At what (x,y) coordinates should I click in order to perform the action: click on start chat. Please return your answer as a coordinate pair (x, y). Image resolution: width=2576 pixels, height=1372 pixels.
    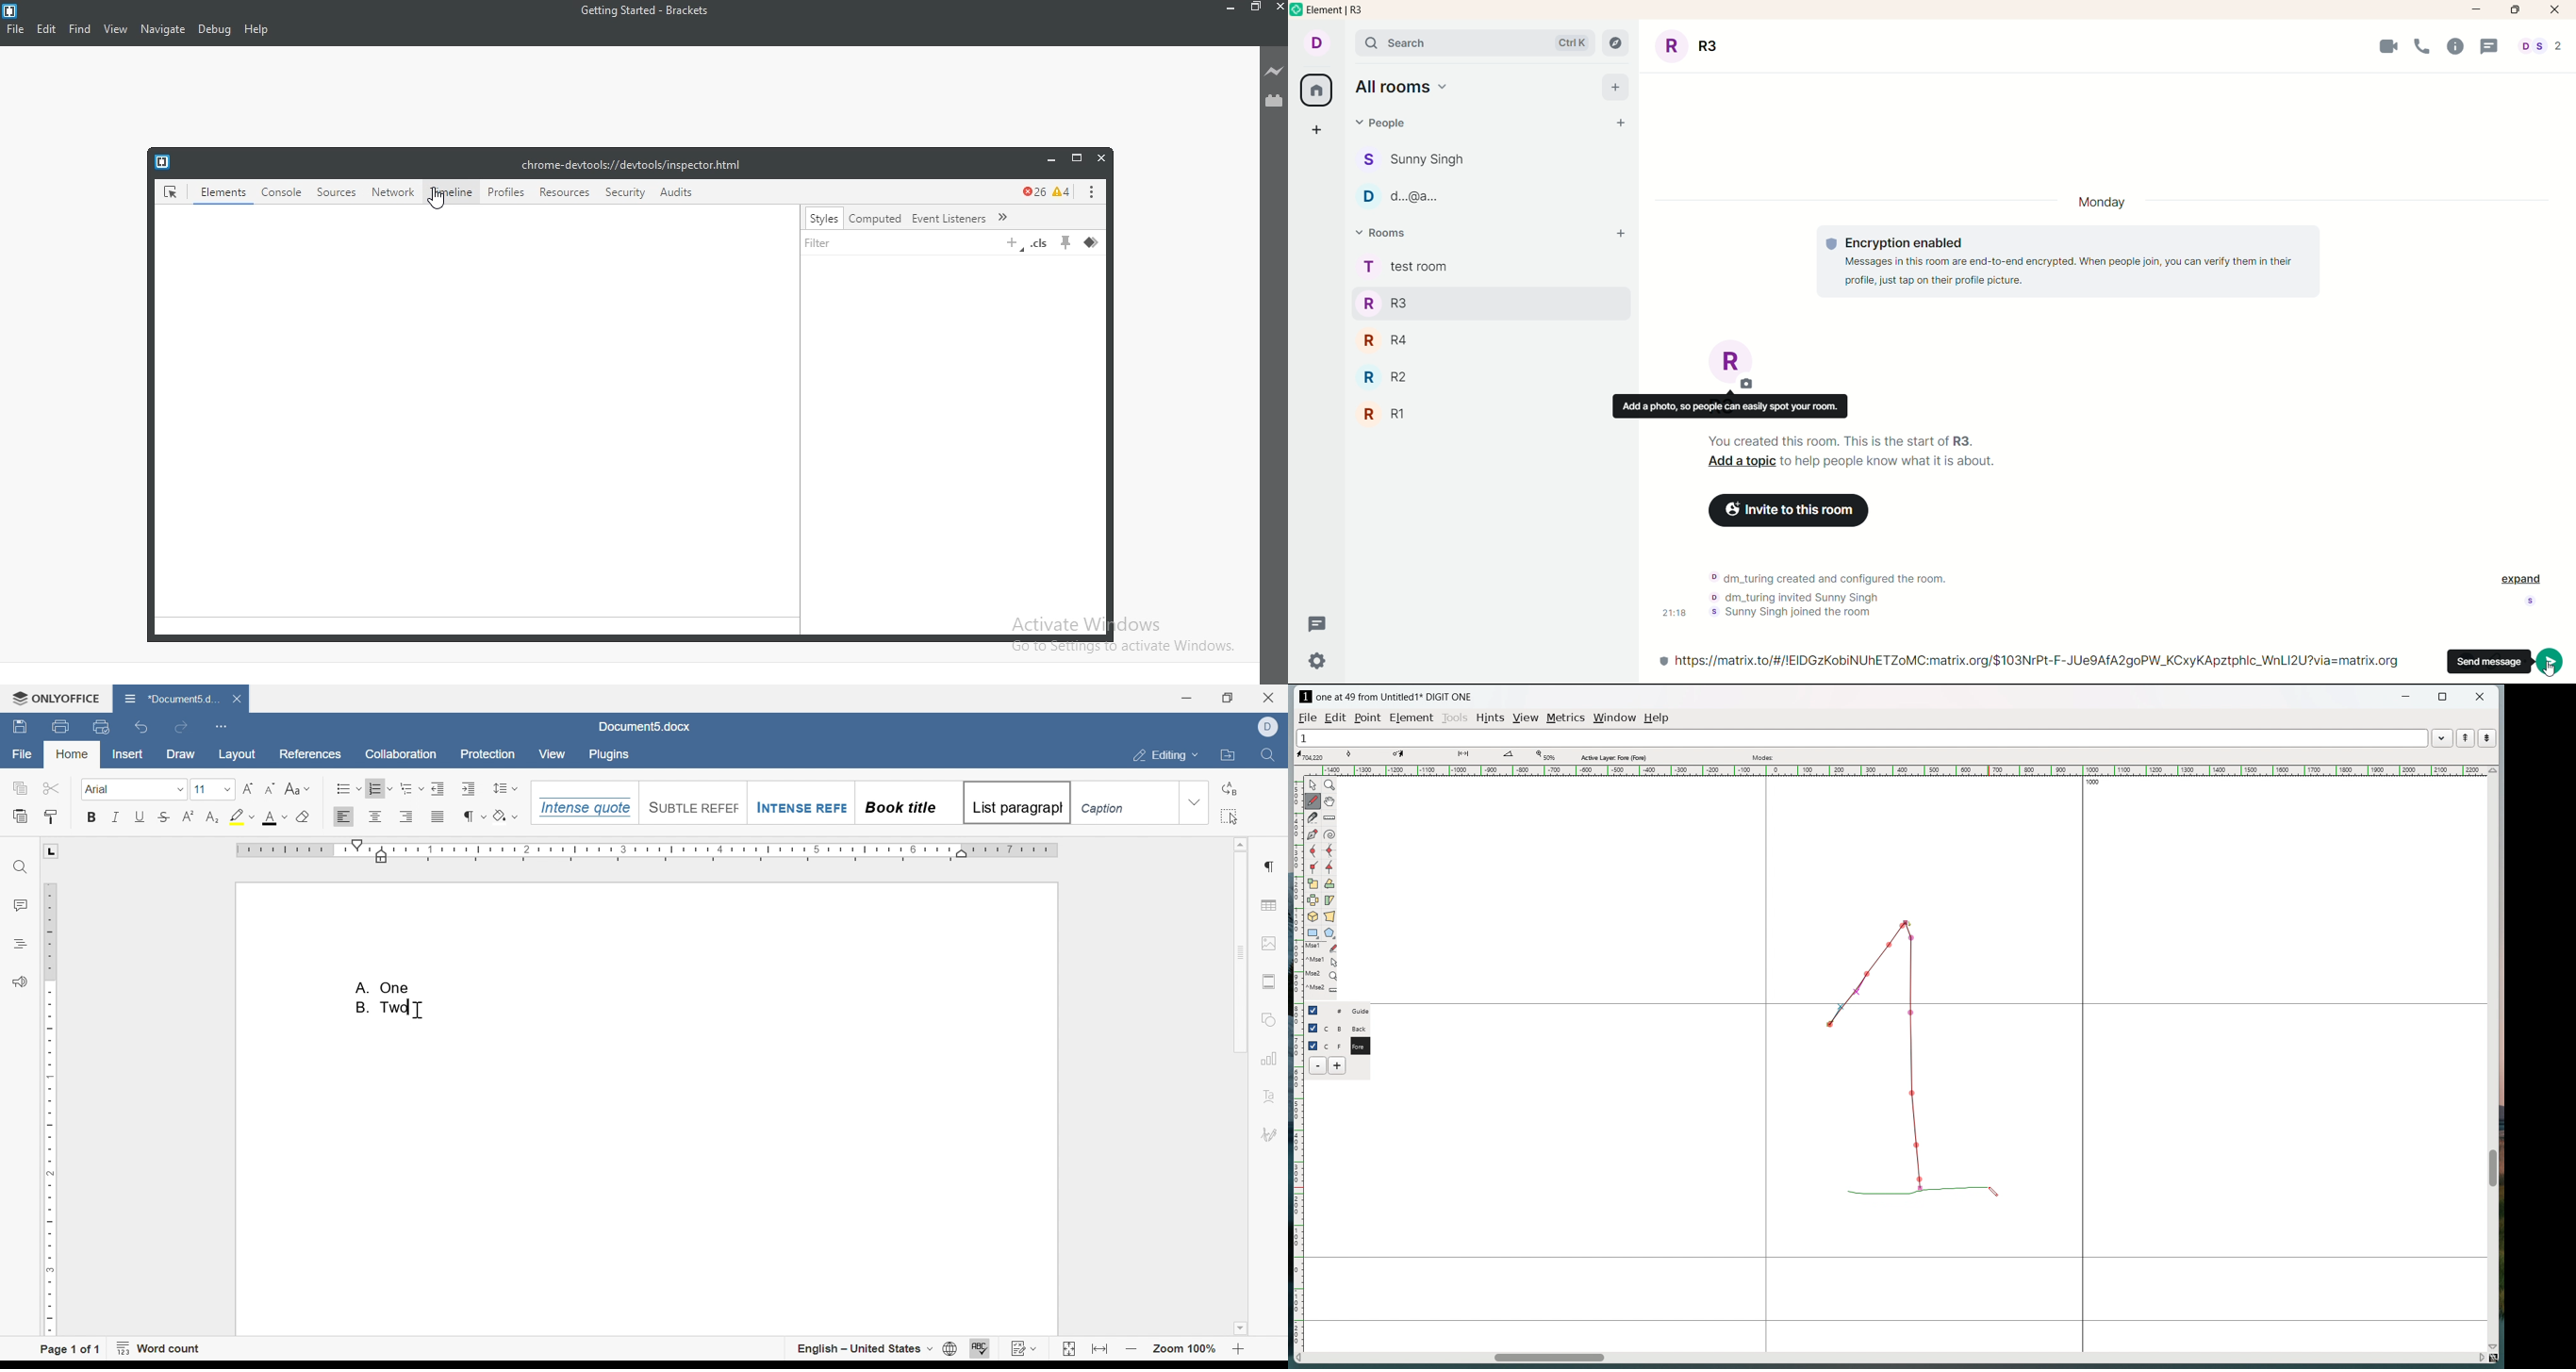
    Looking at the image, I should click on (1613, 124).